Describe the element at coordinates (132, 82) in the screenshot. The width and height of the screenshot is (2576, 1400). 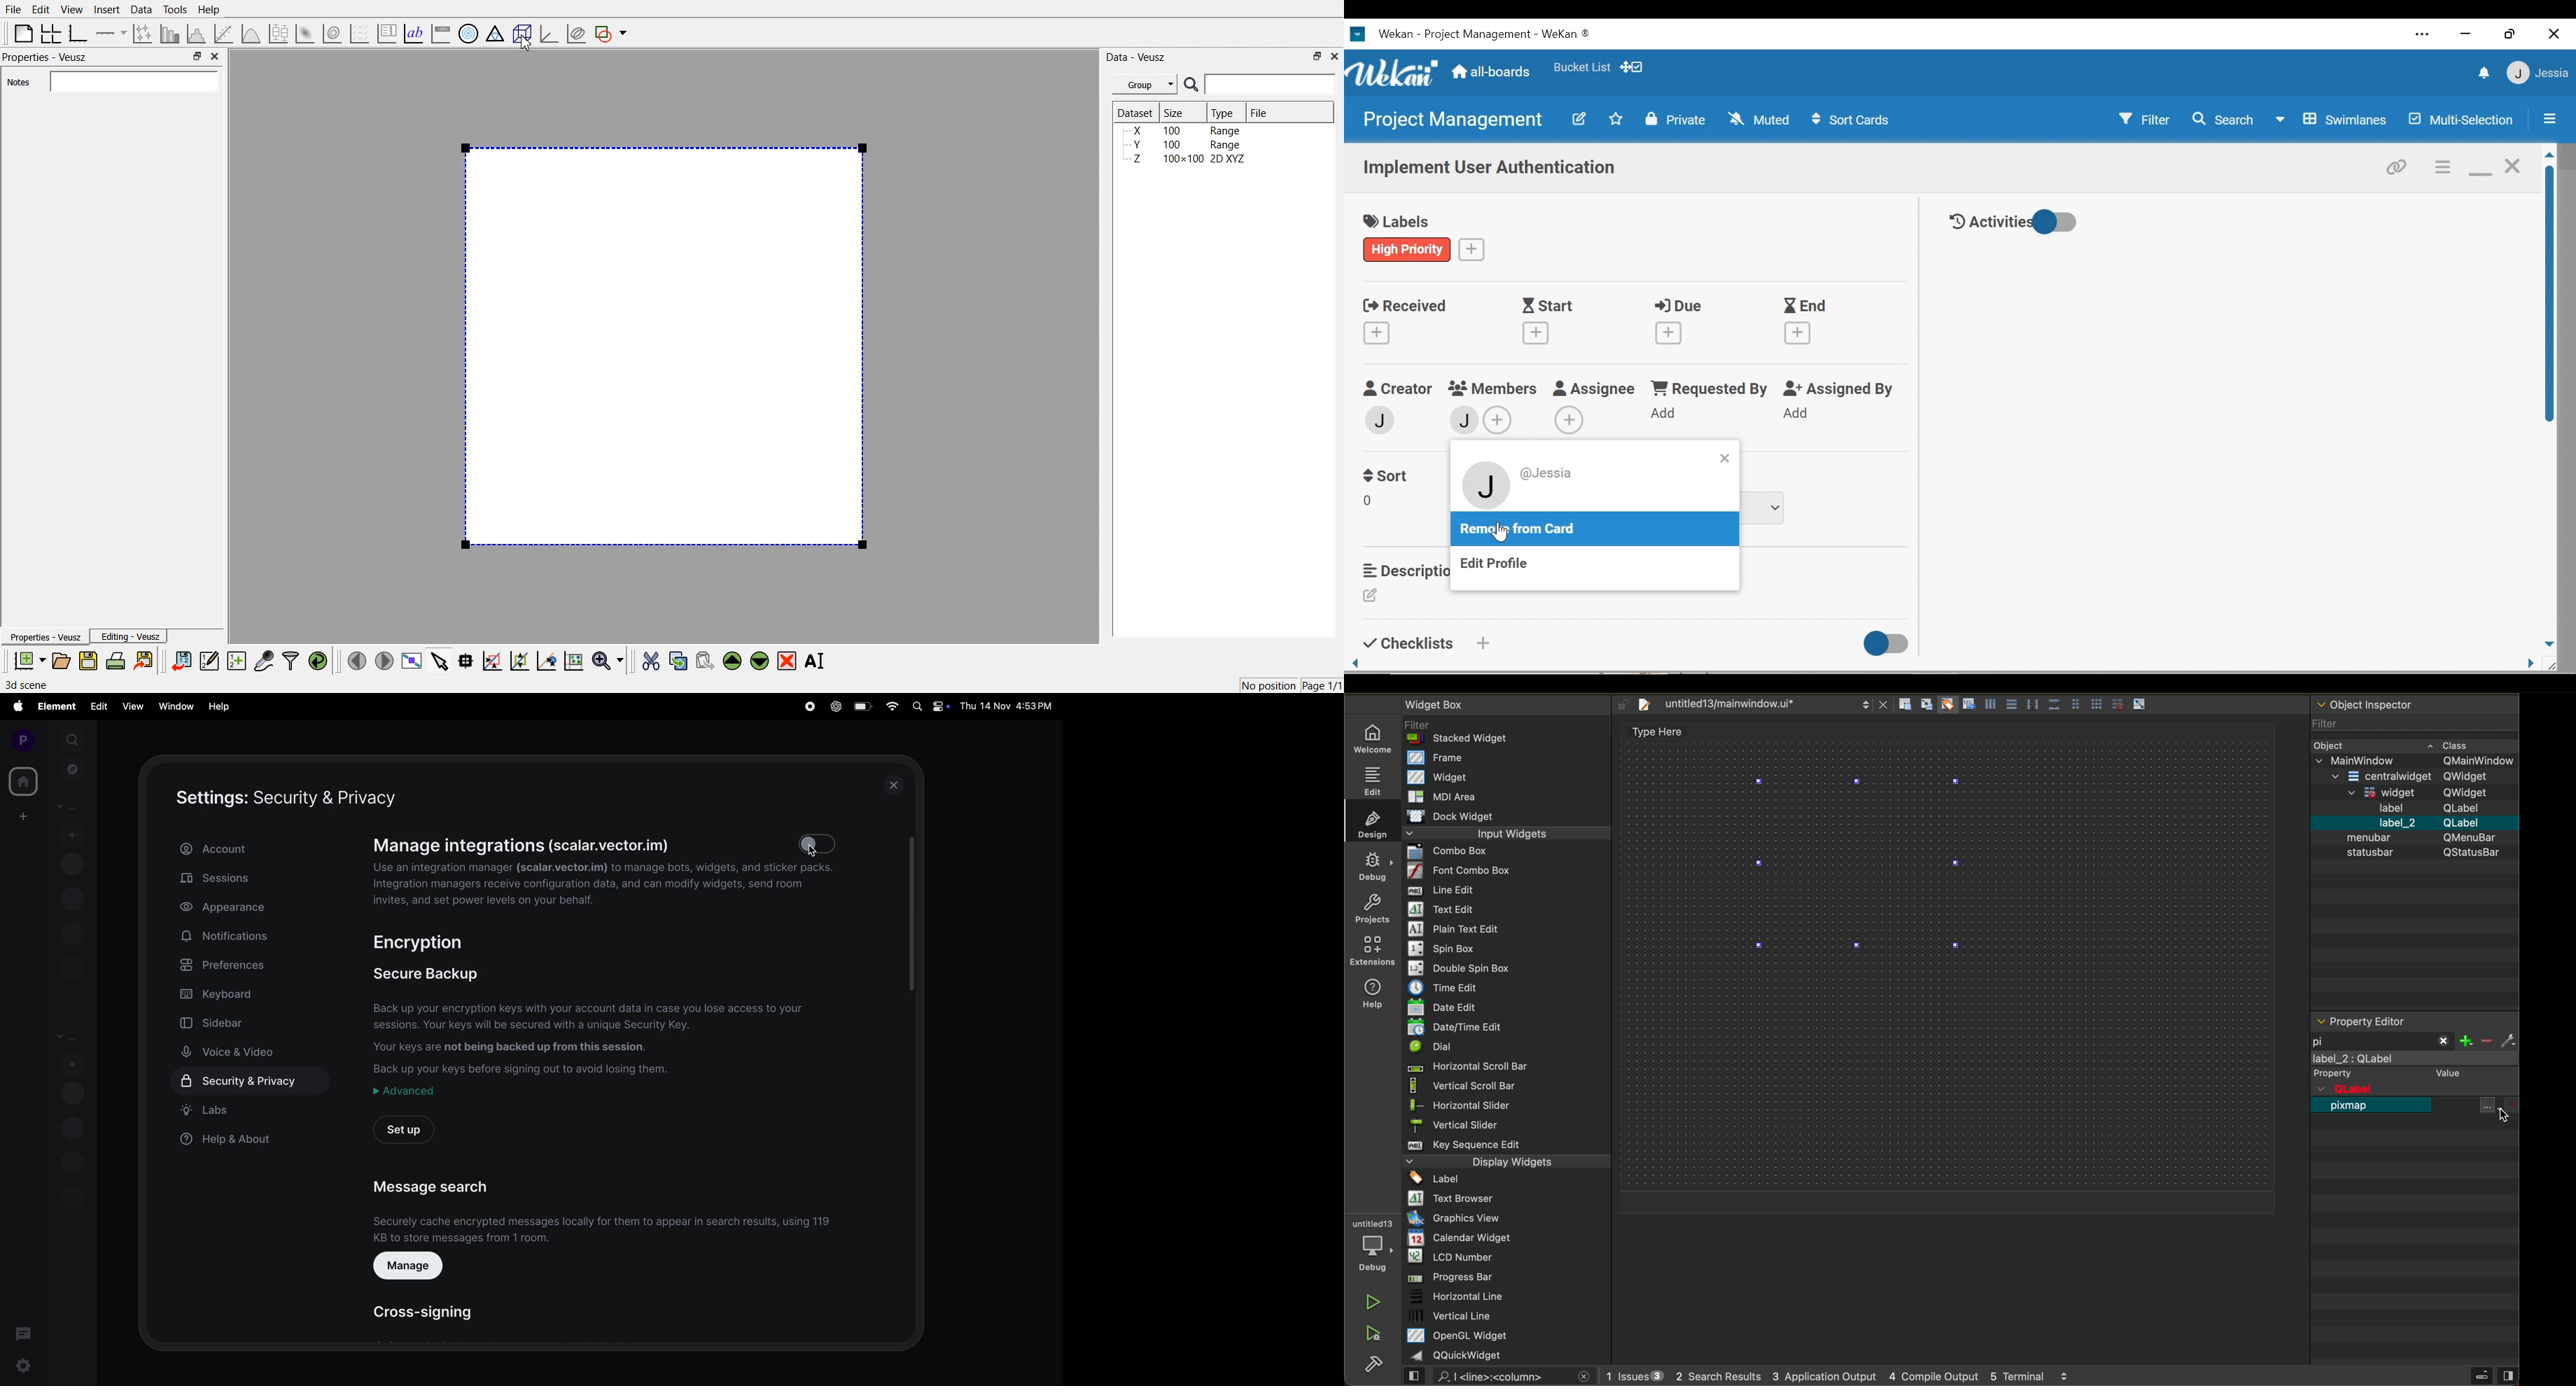
I see `Input Element` at that location.